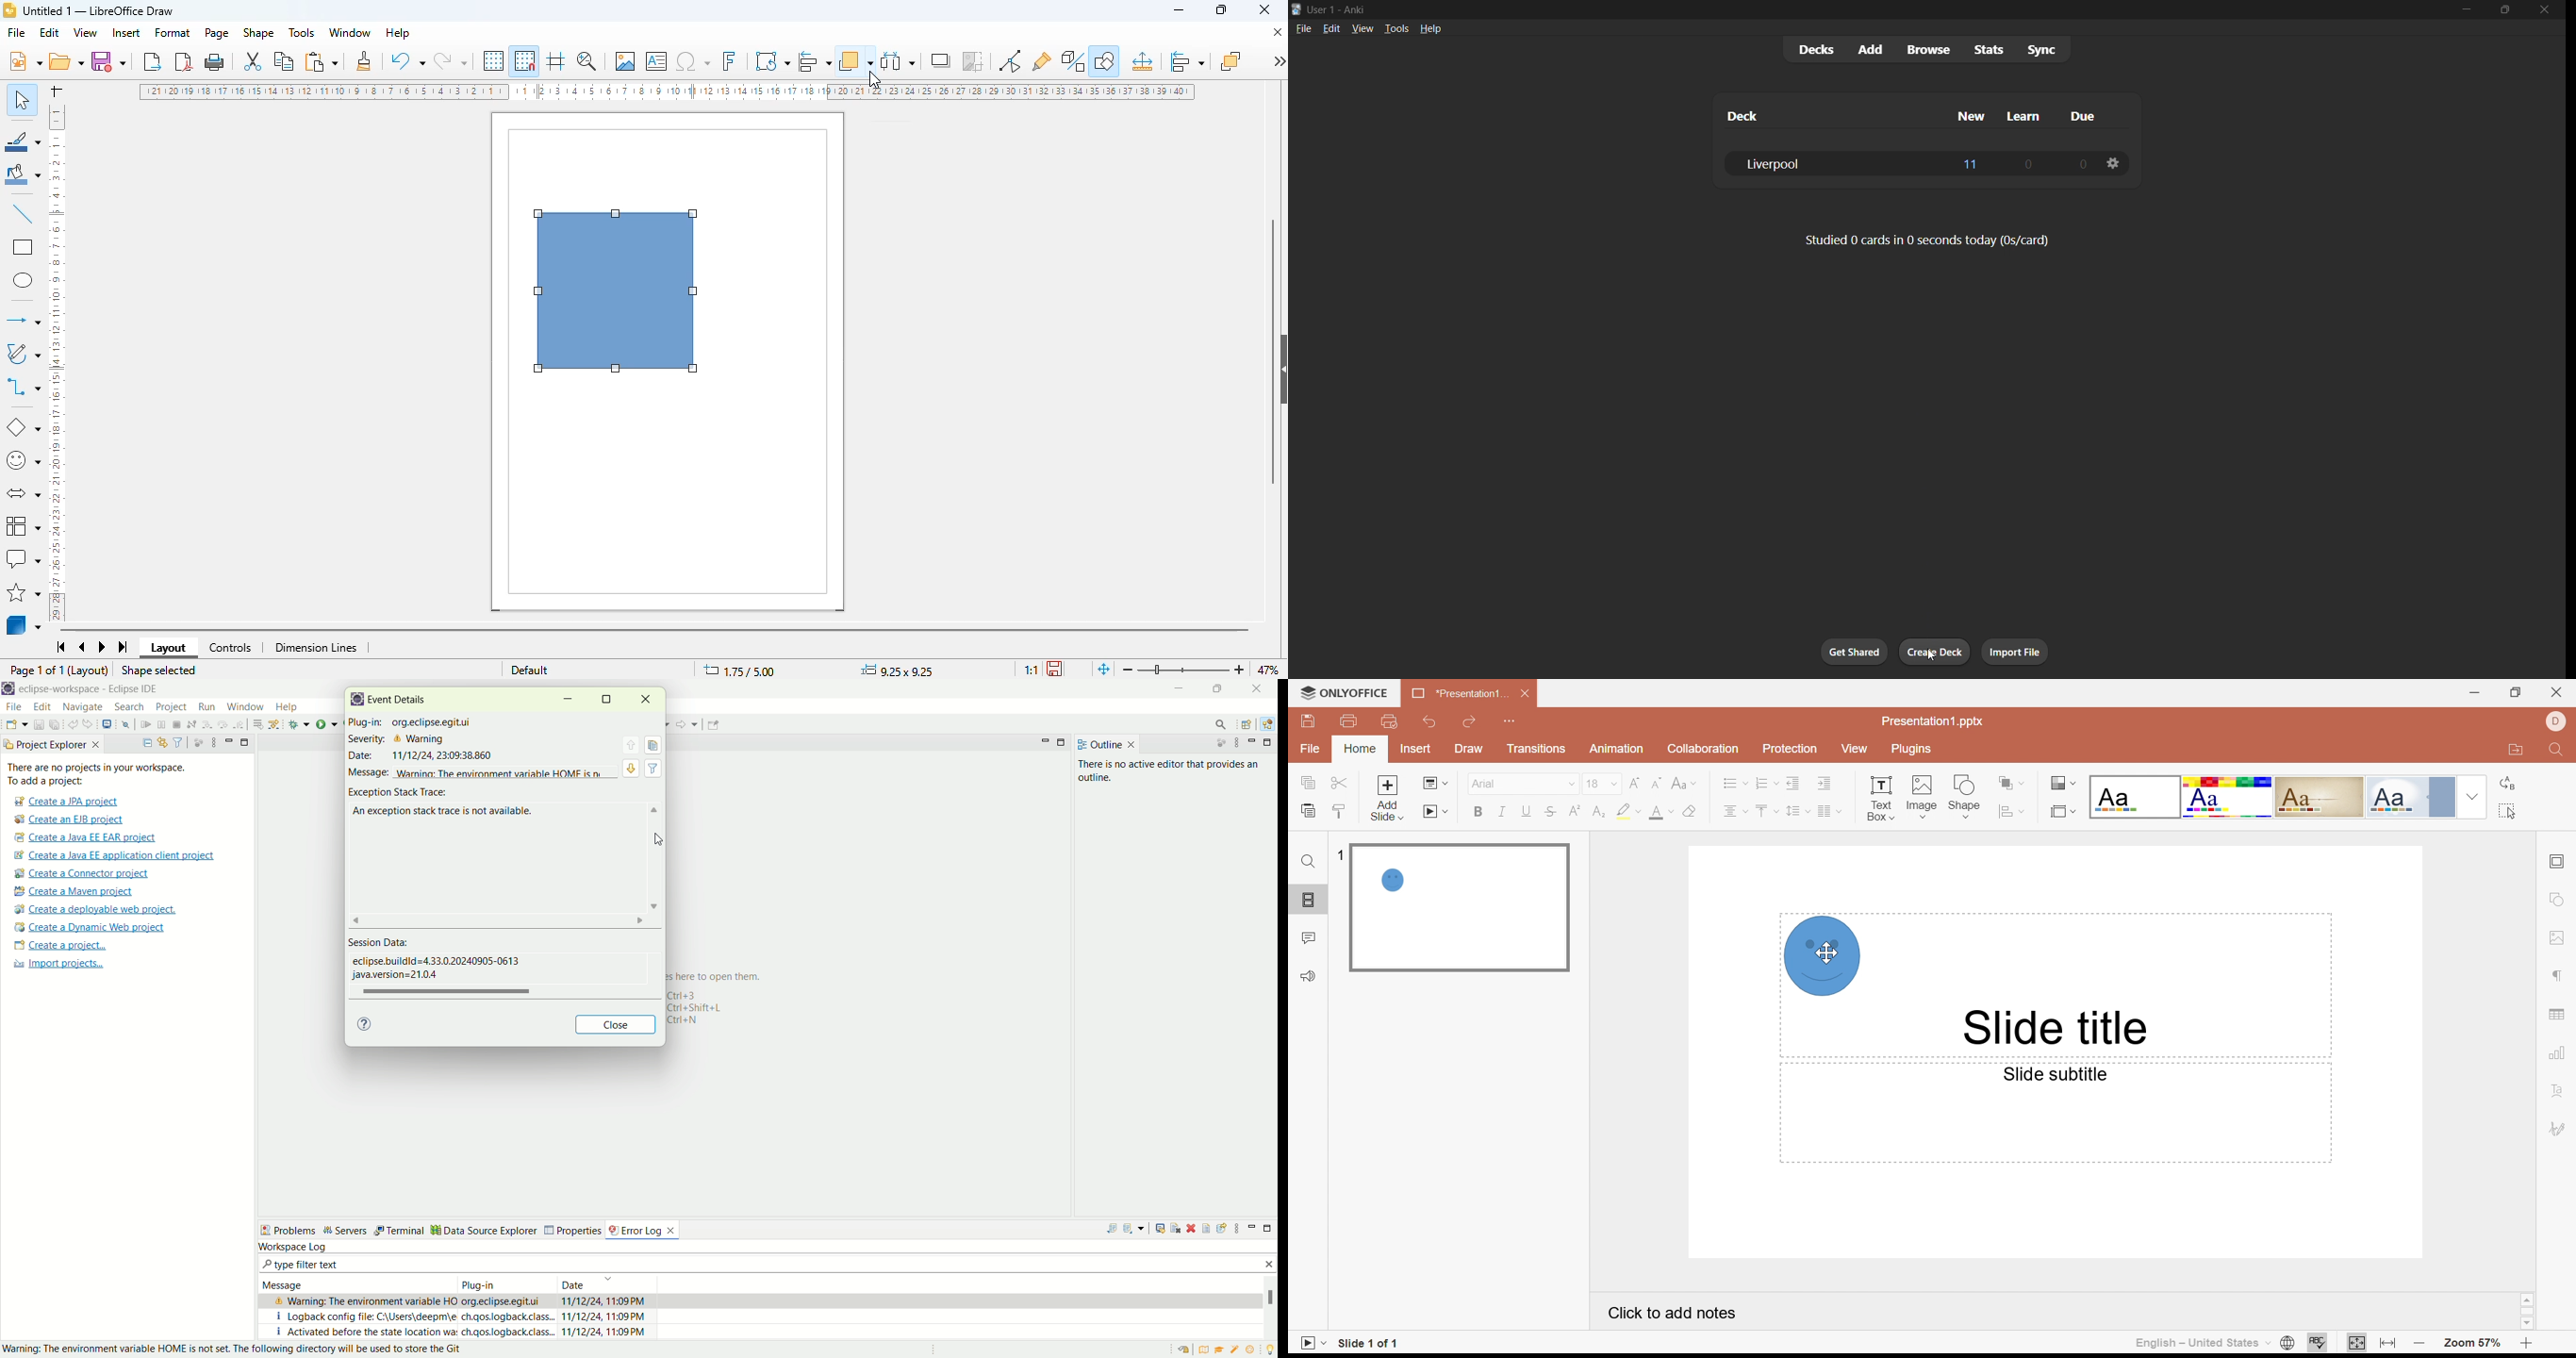 The image size is (2576, 1372). Describe the element at coordinates (22, 354) in the screenshot. I see `curves and polygons` at that location.